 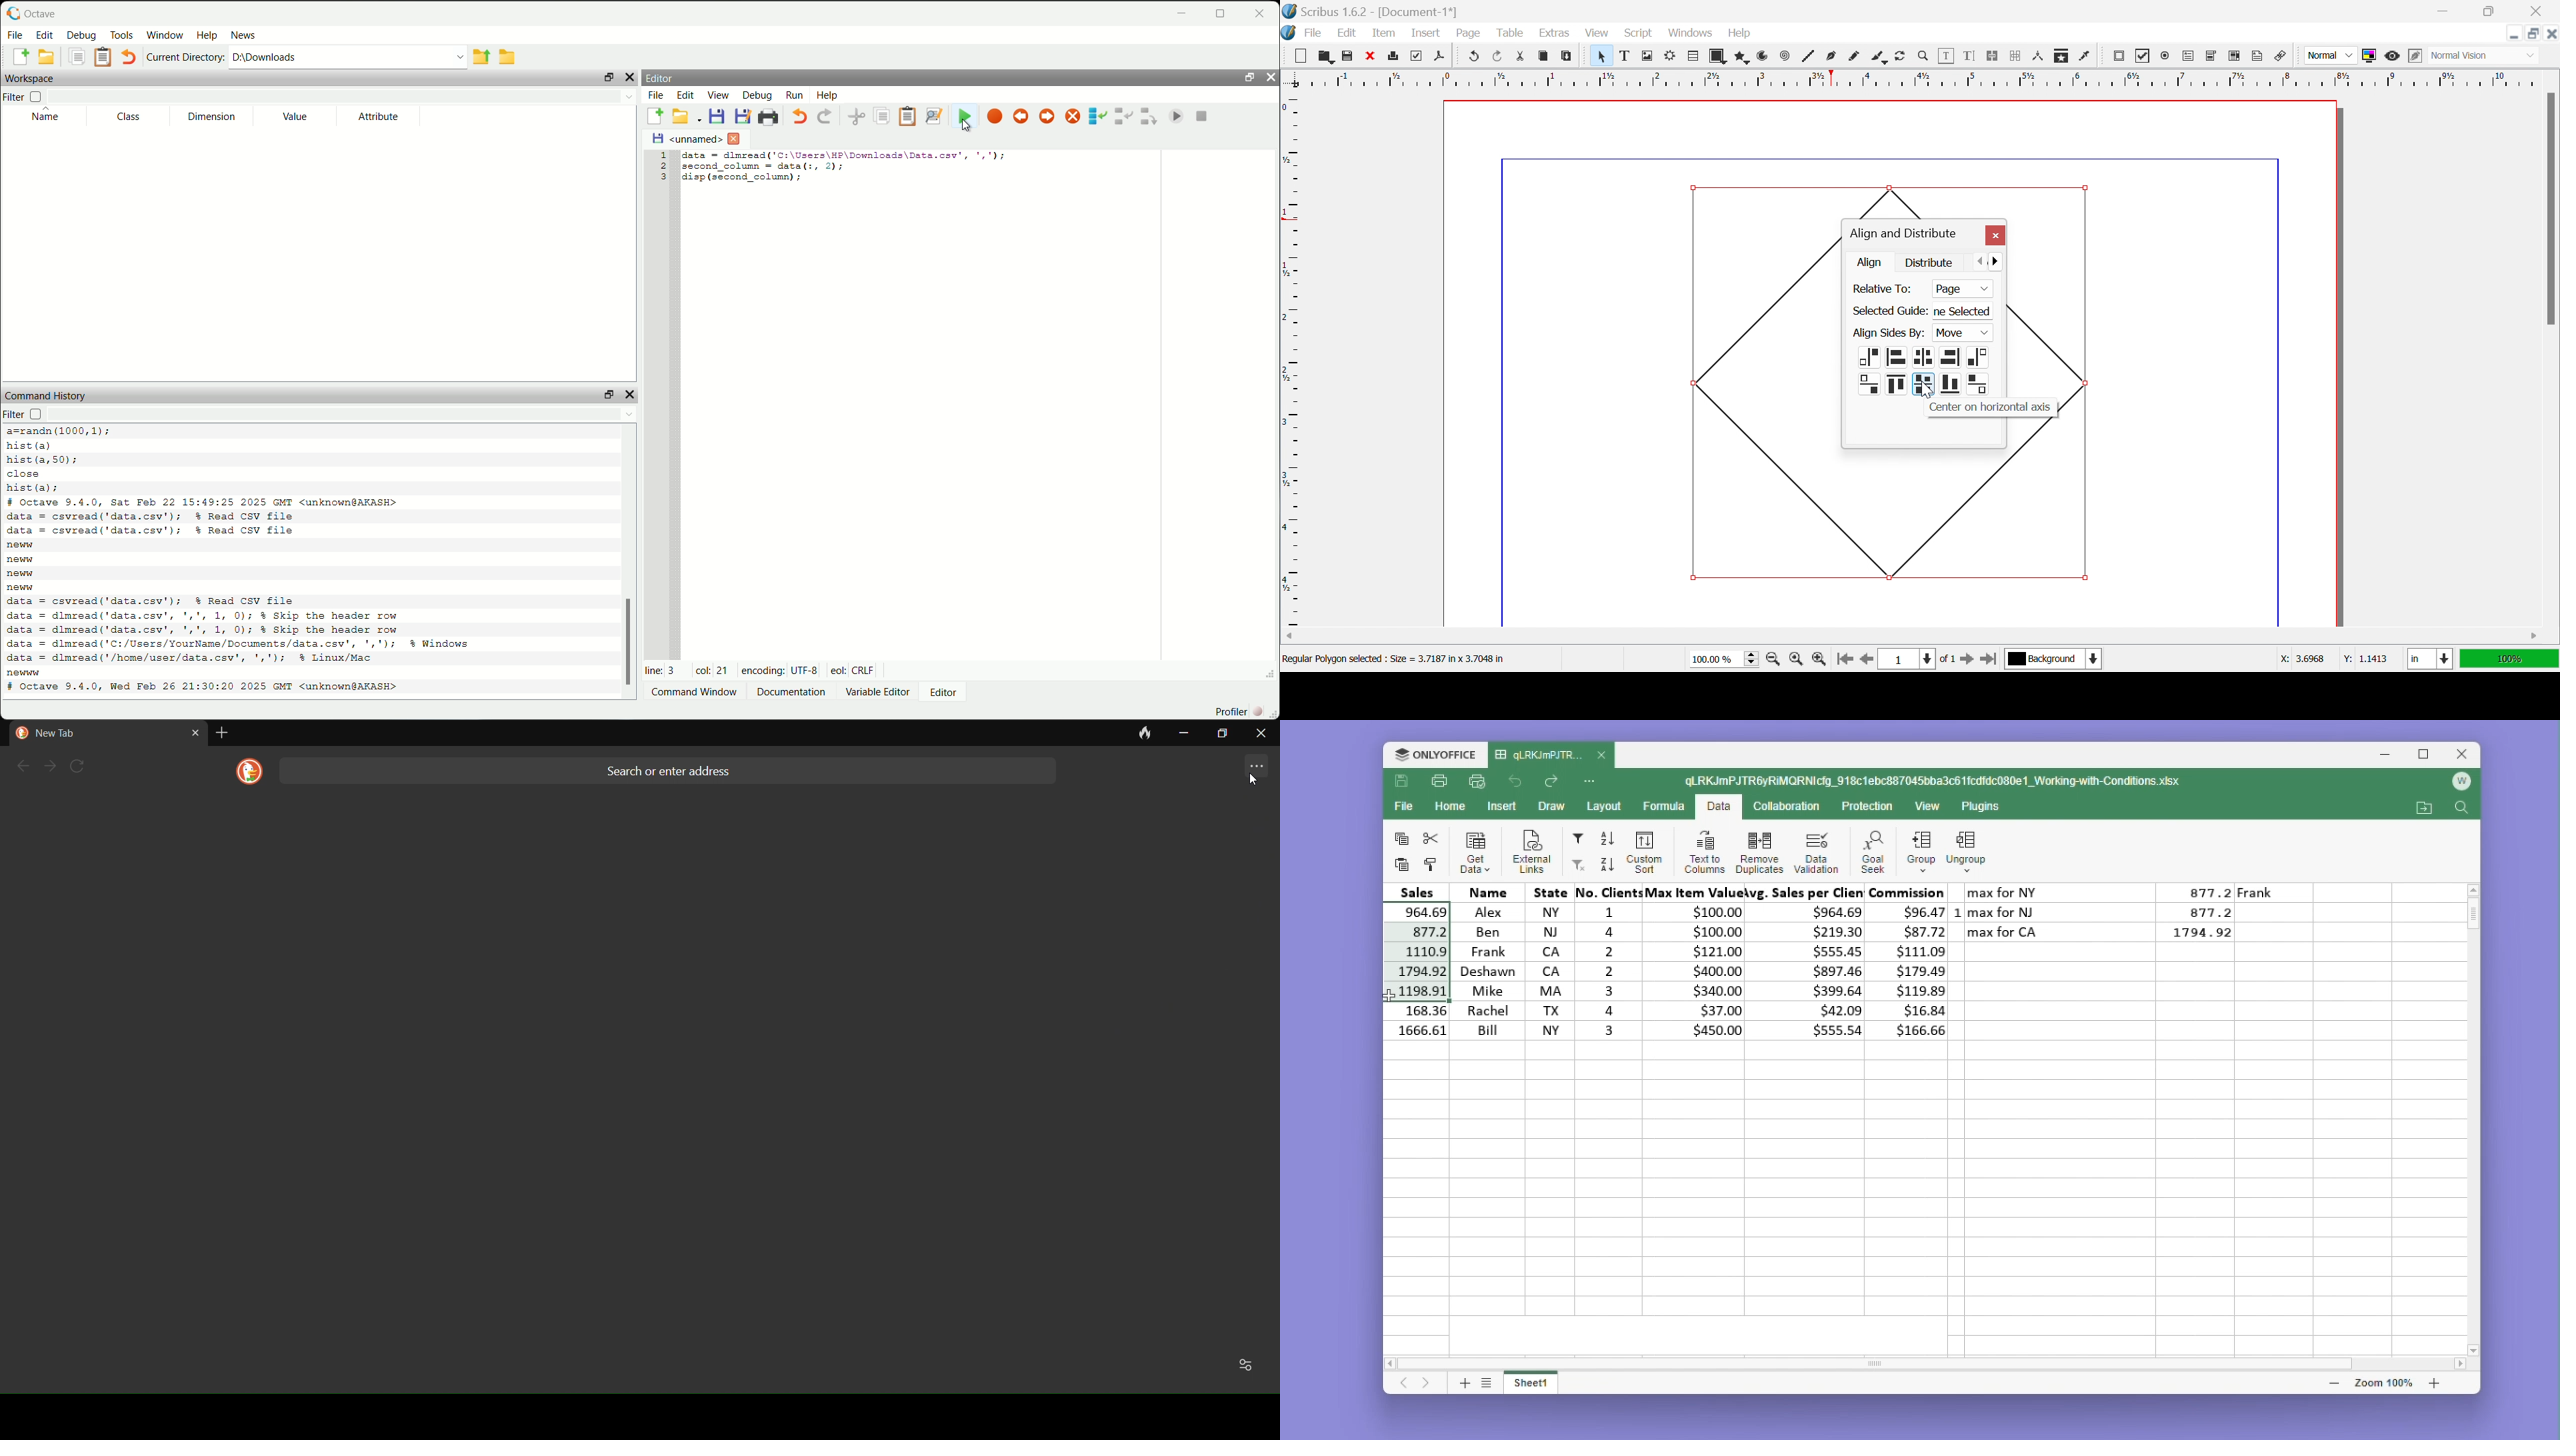 I want to click on Data, so click(x=1703, y=970).